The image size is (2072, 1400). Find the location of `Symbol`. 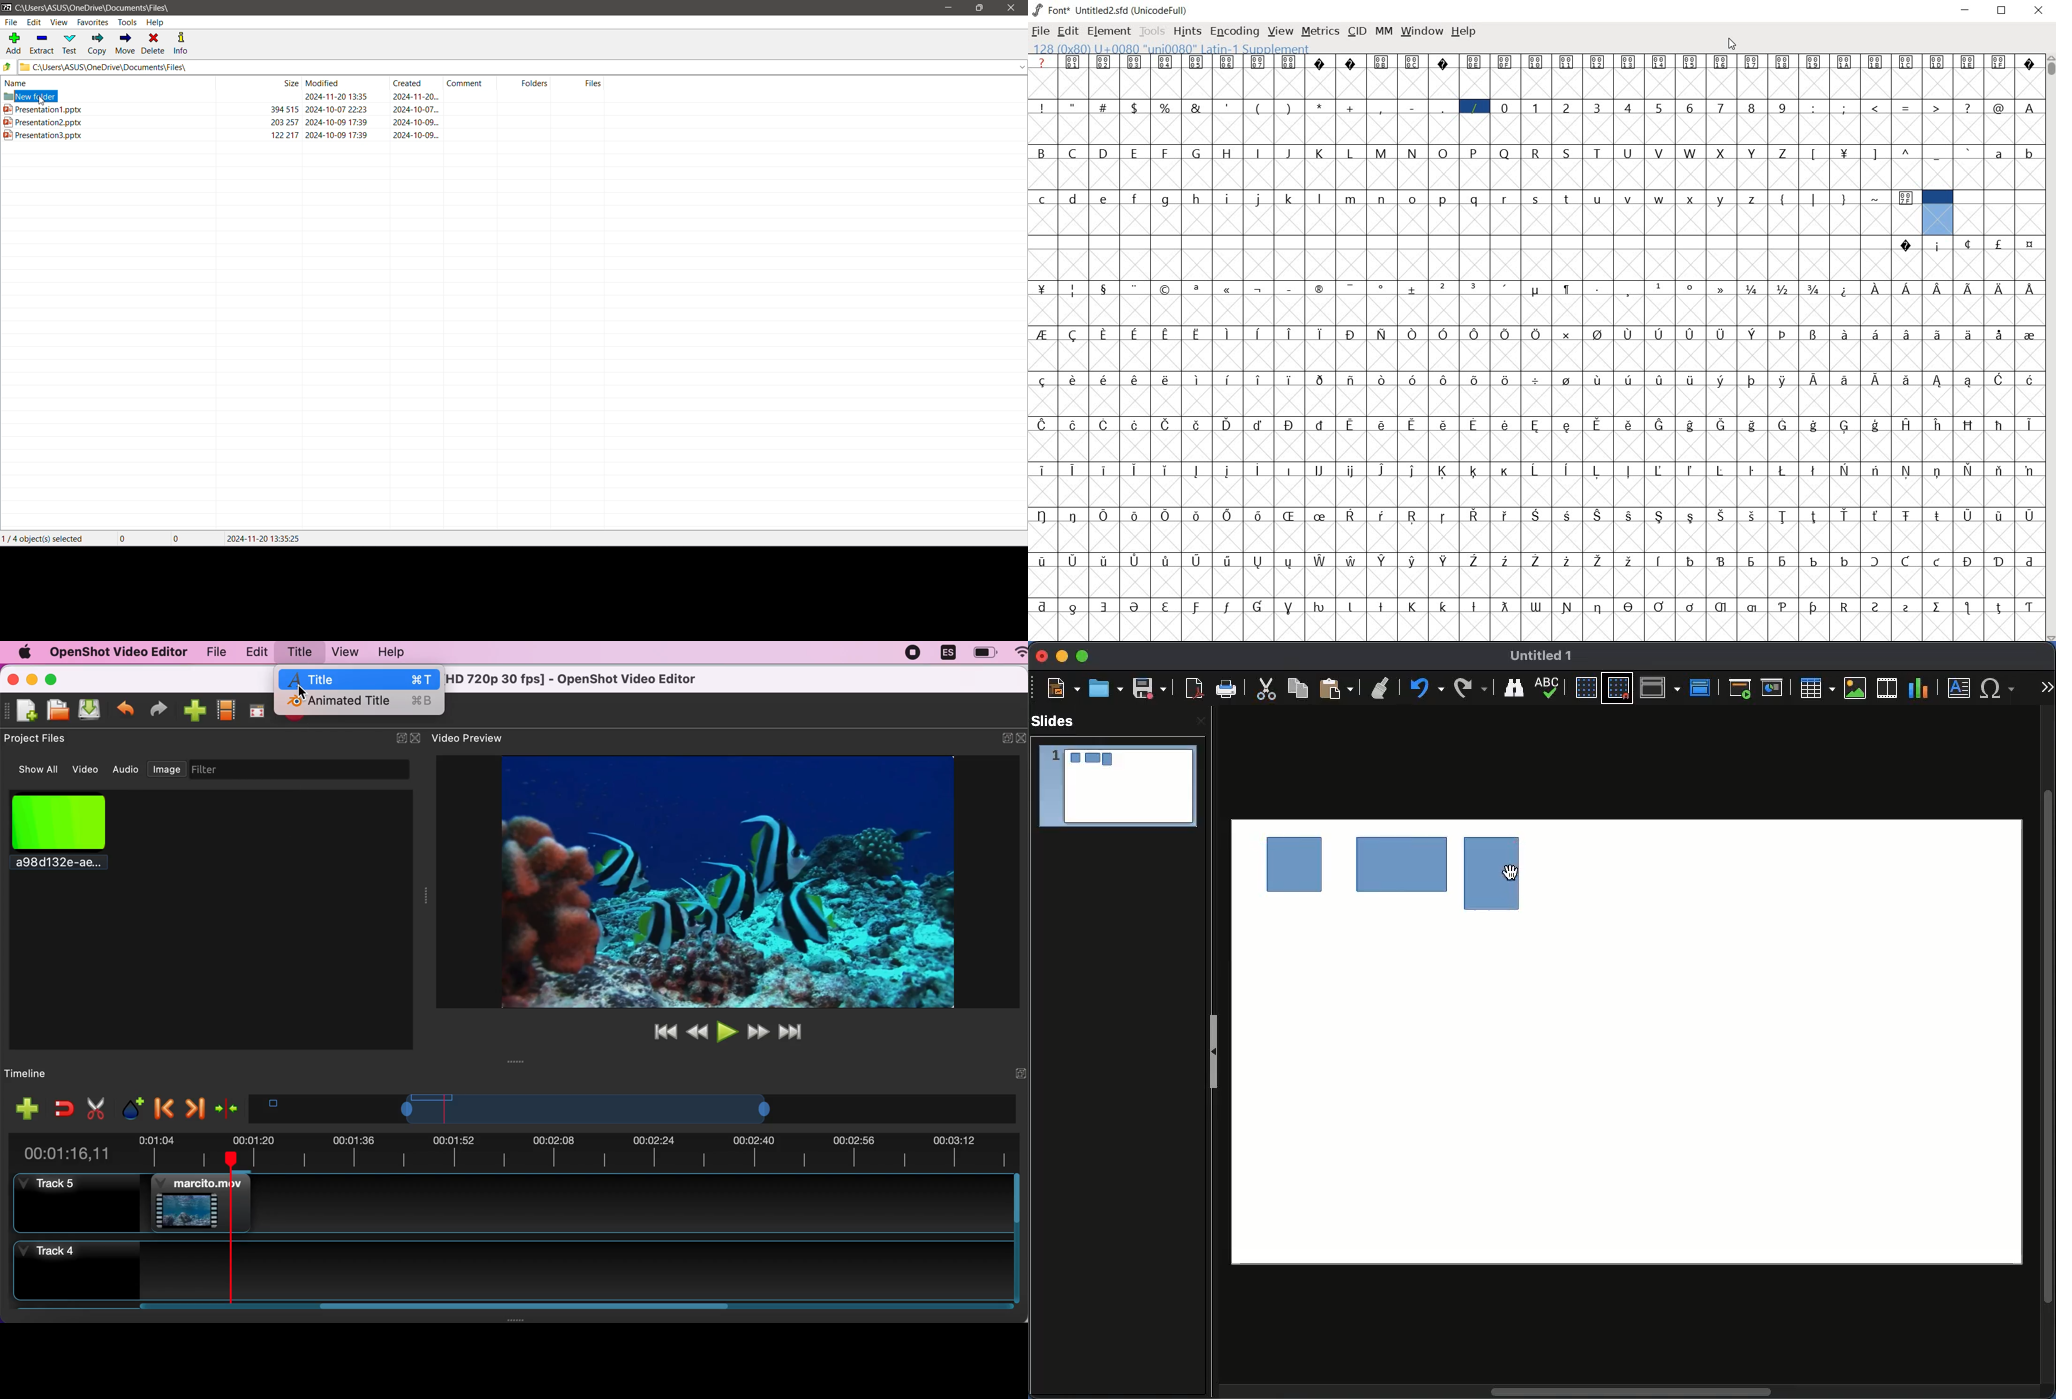

Symbol is located at coordinates (1877, 516).